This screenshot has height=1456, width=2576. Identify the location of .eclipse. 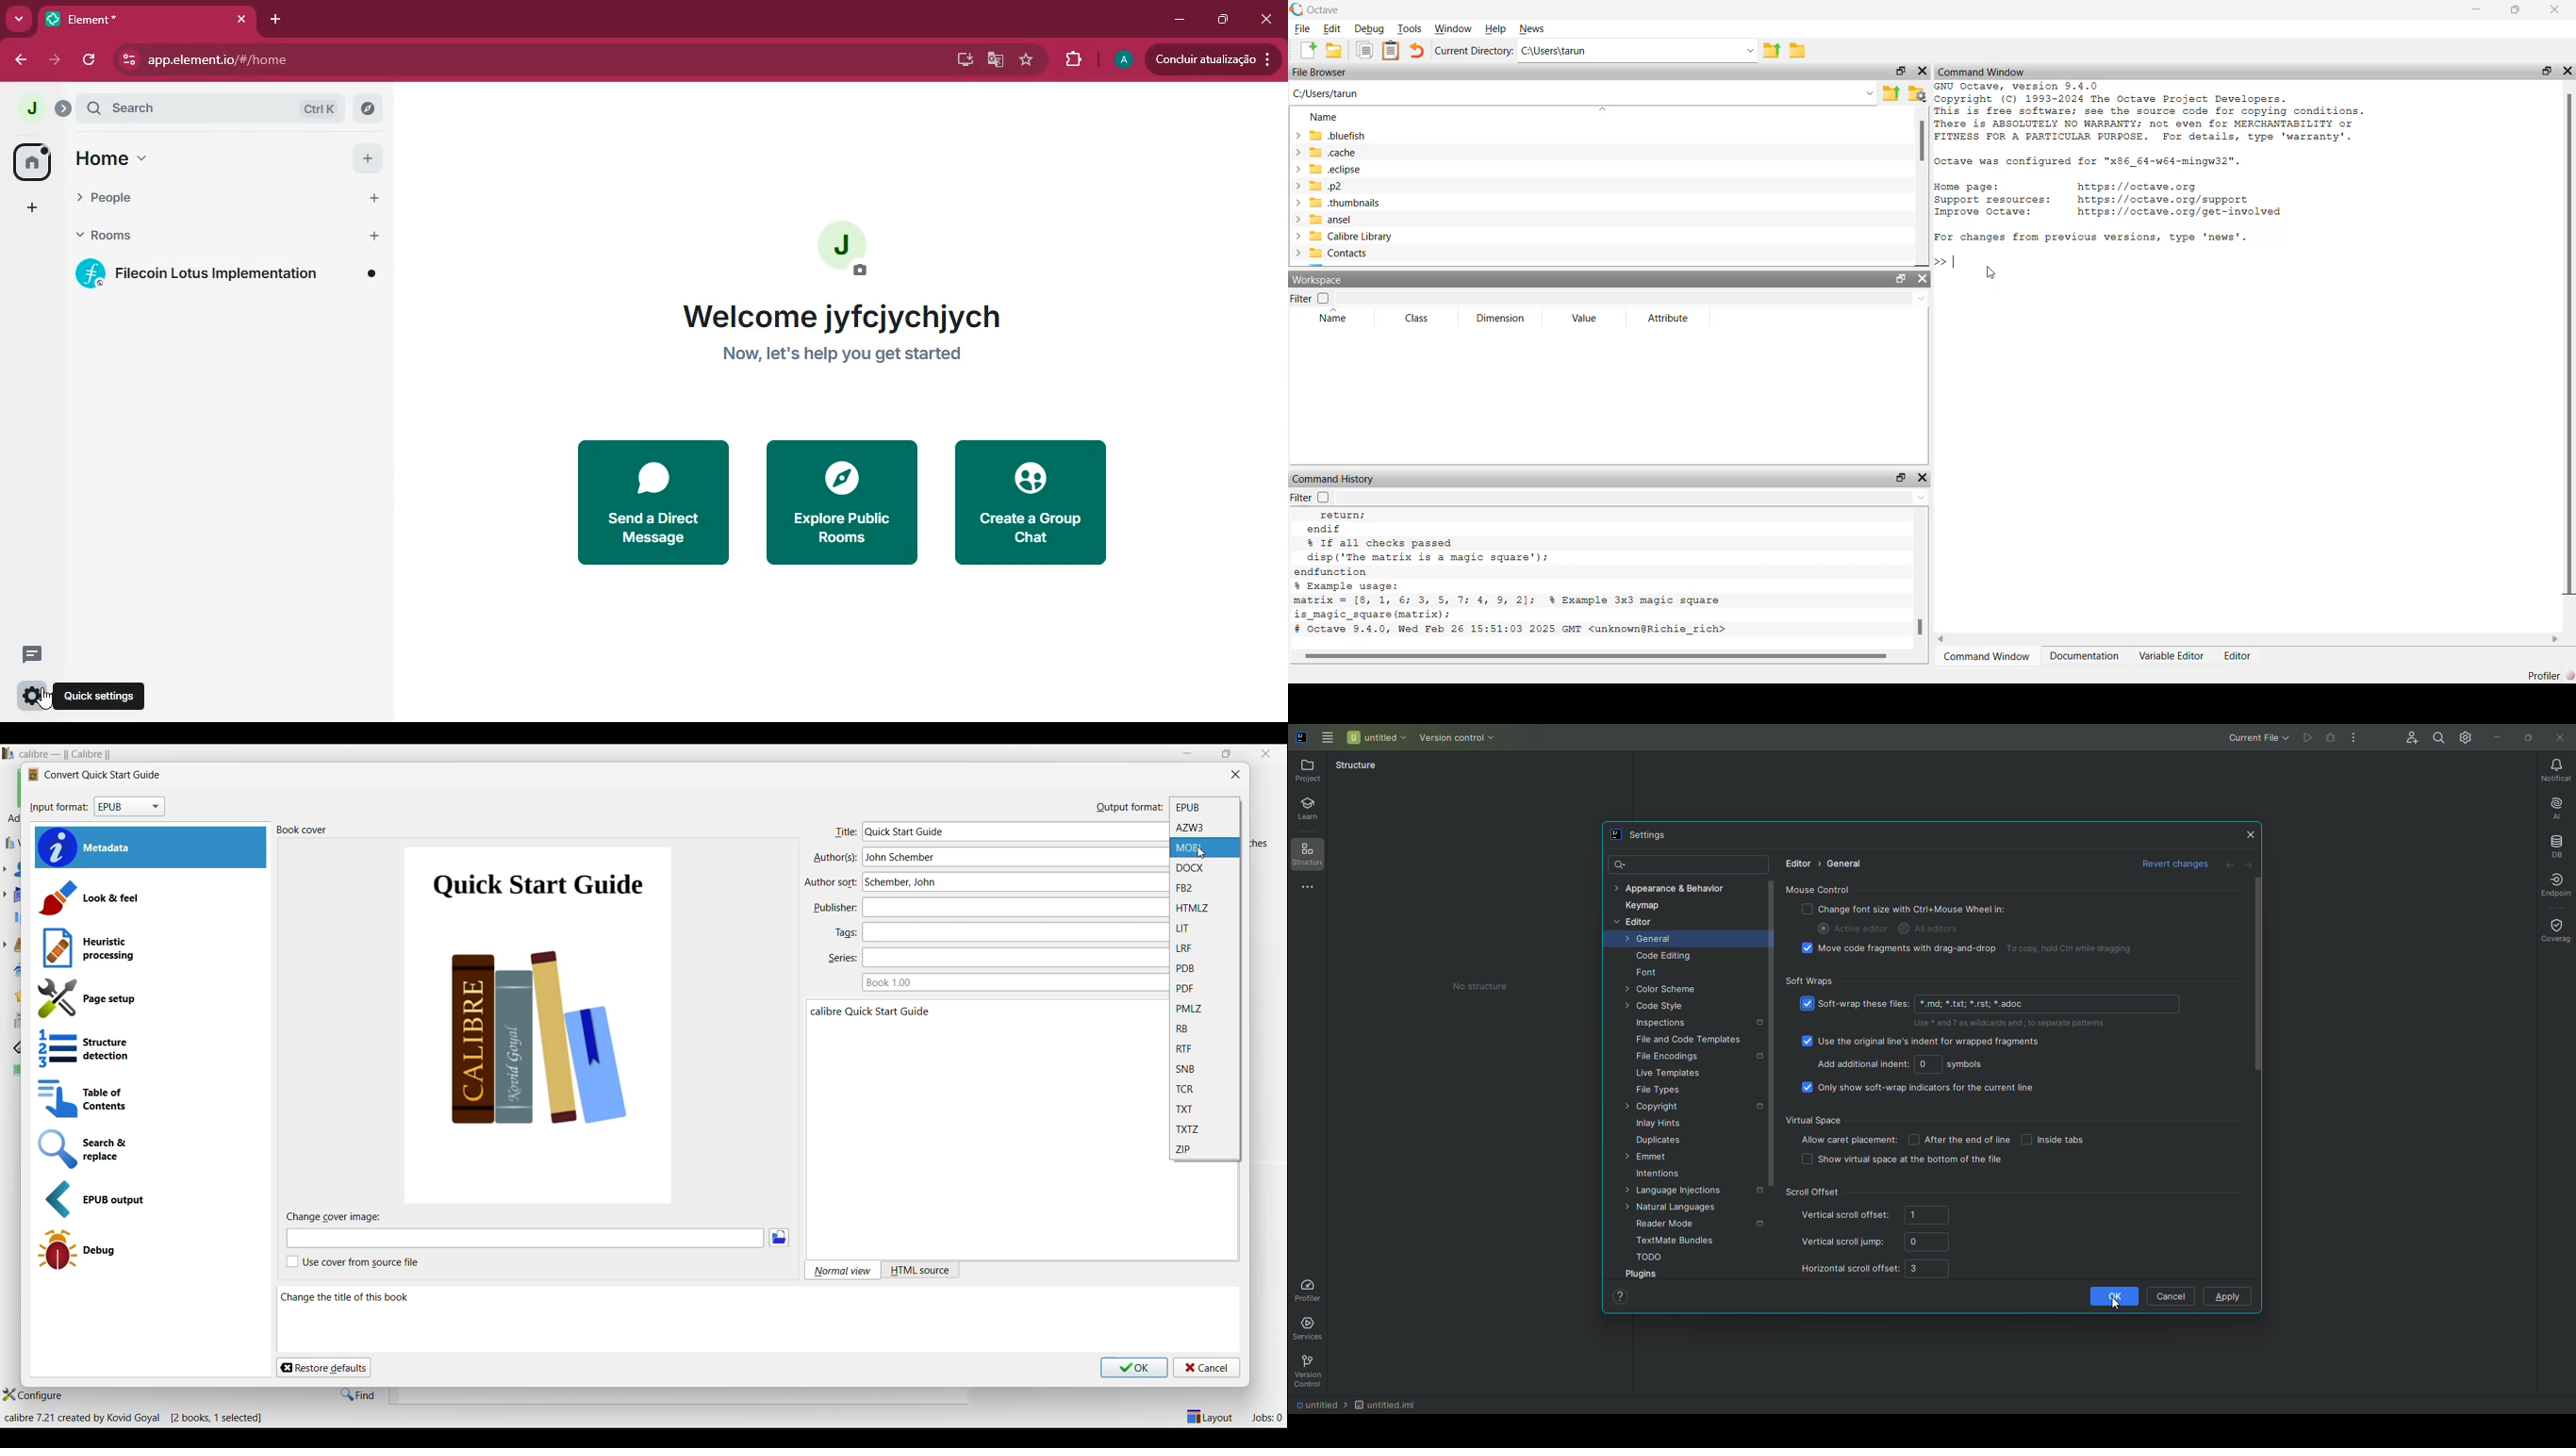
(1327, 168).